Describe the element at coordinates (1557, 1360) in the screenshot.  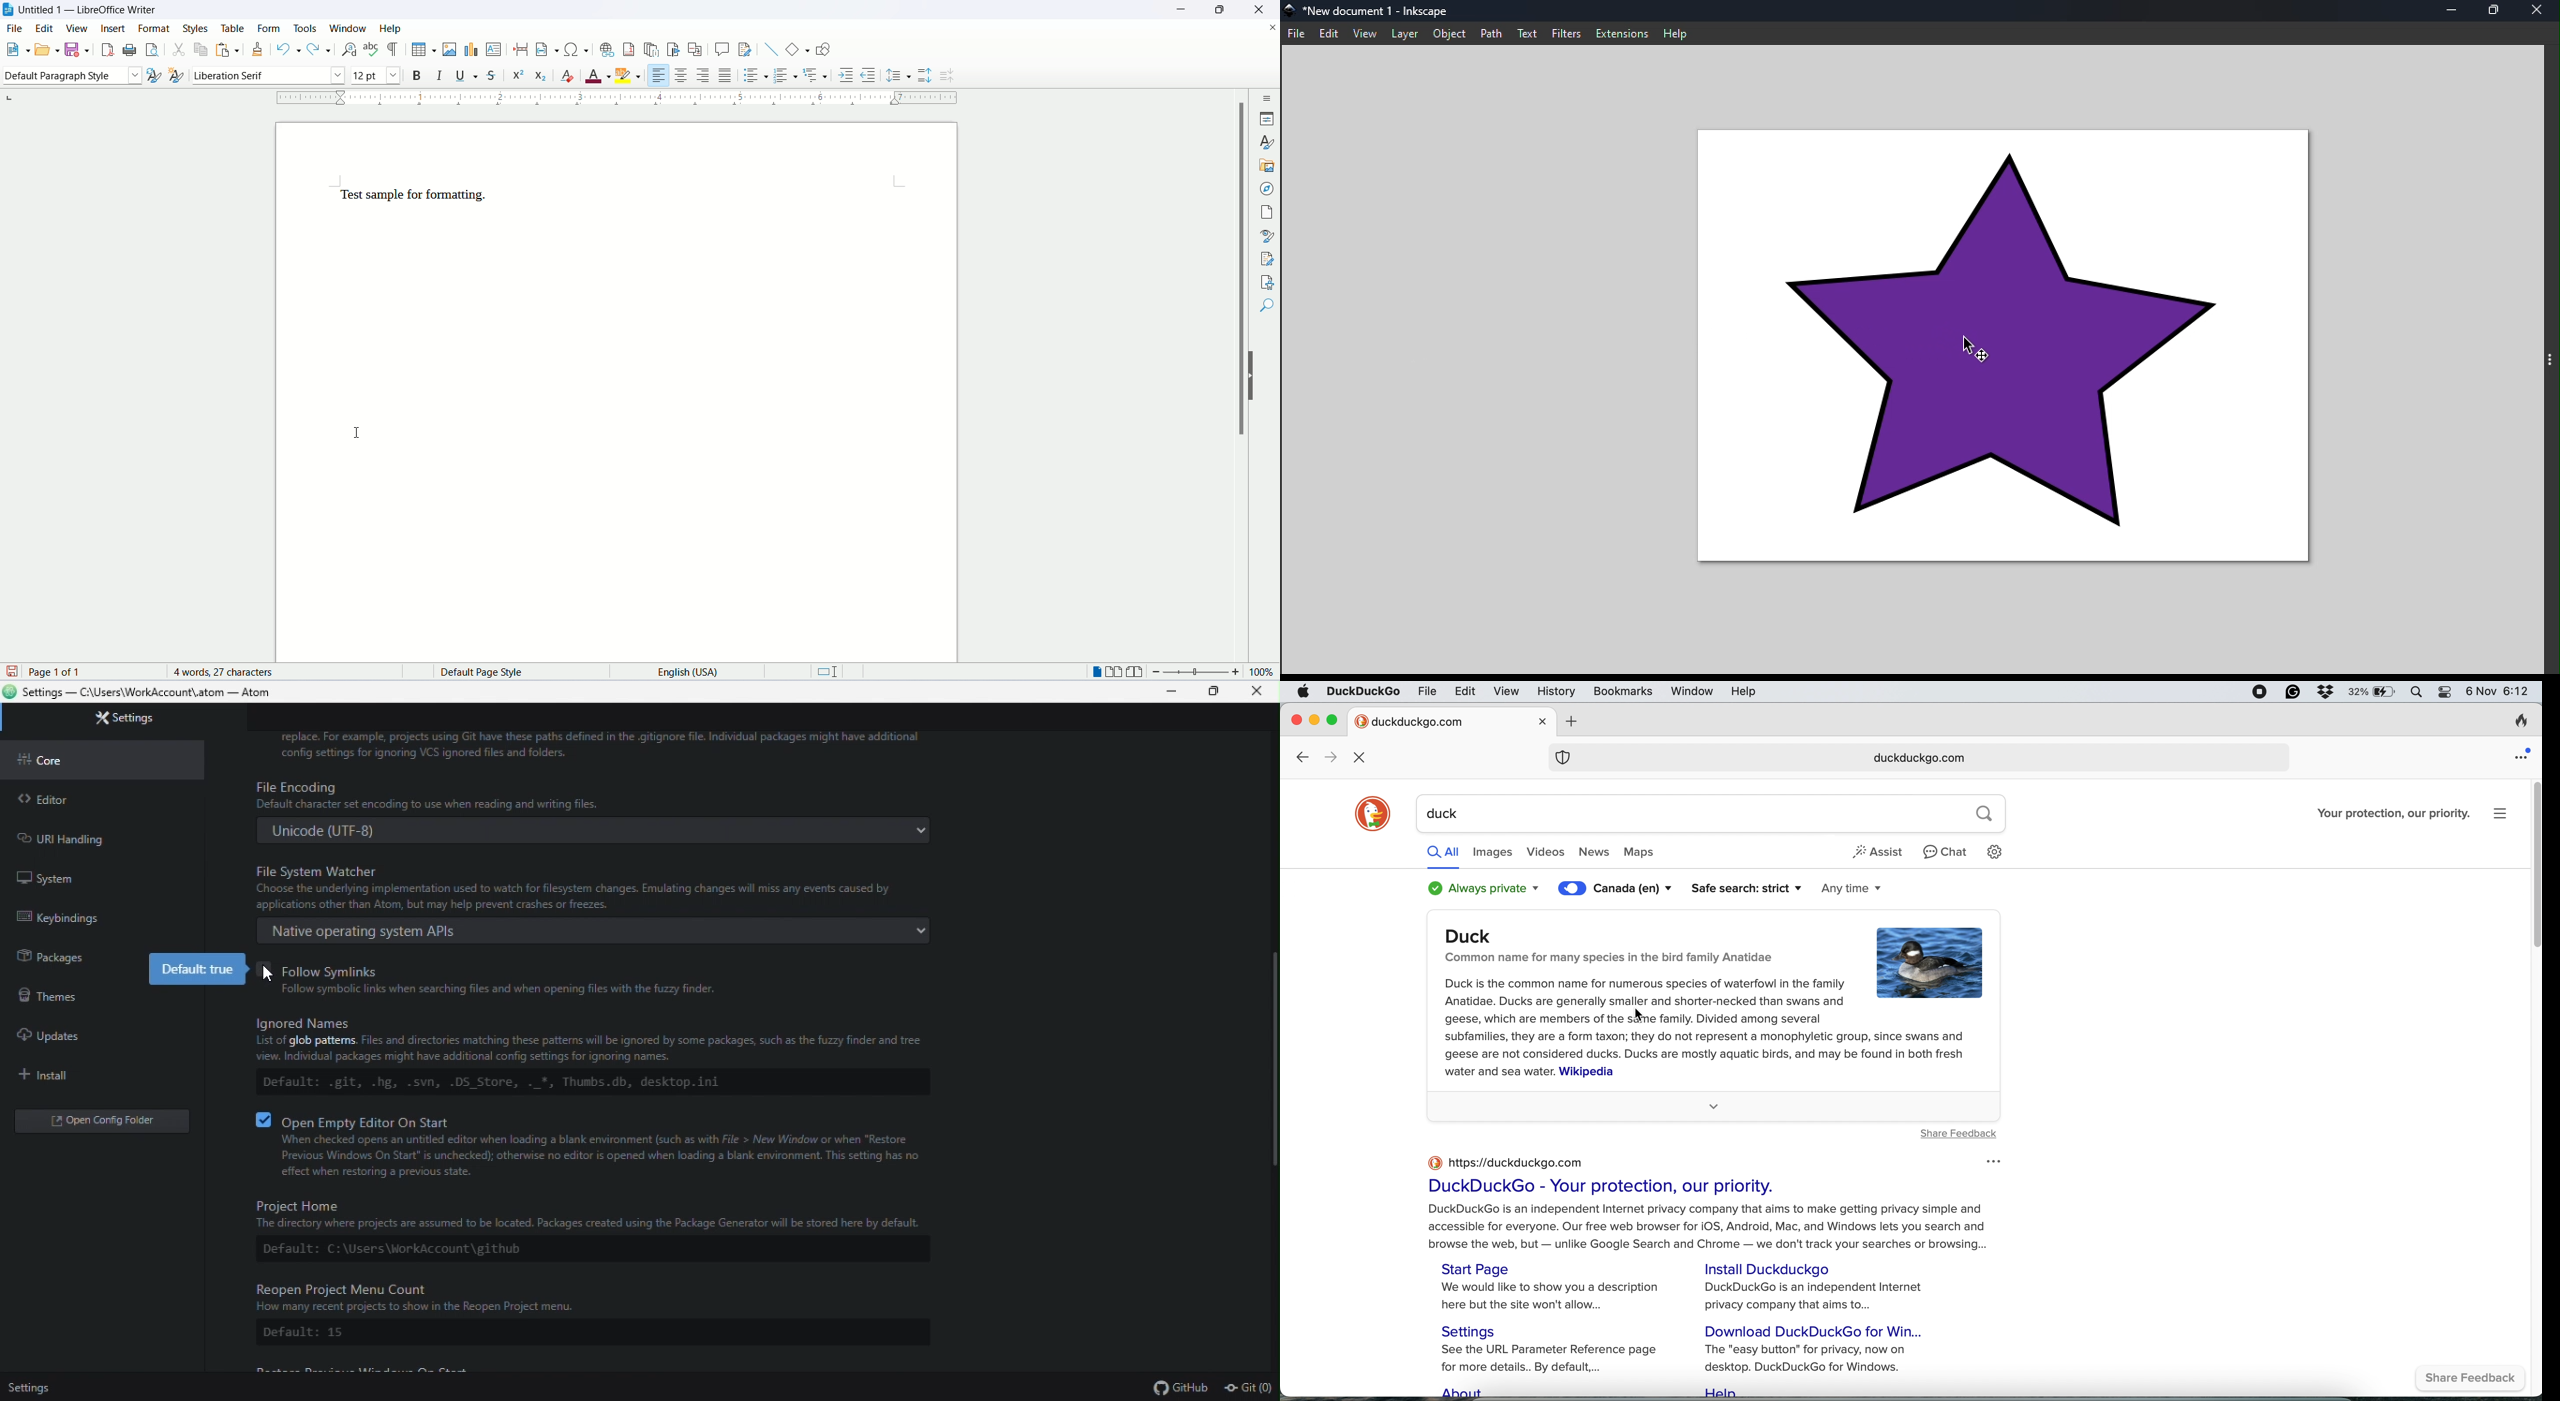
I see `See the URL Parameter Reference page
for more details.. By default,...` at that location.